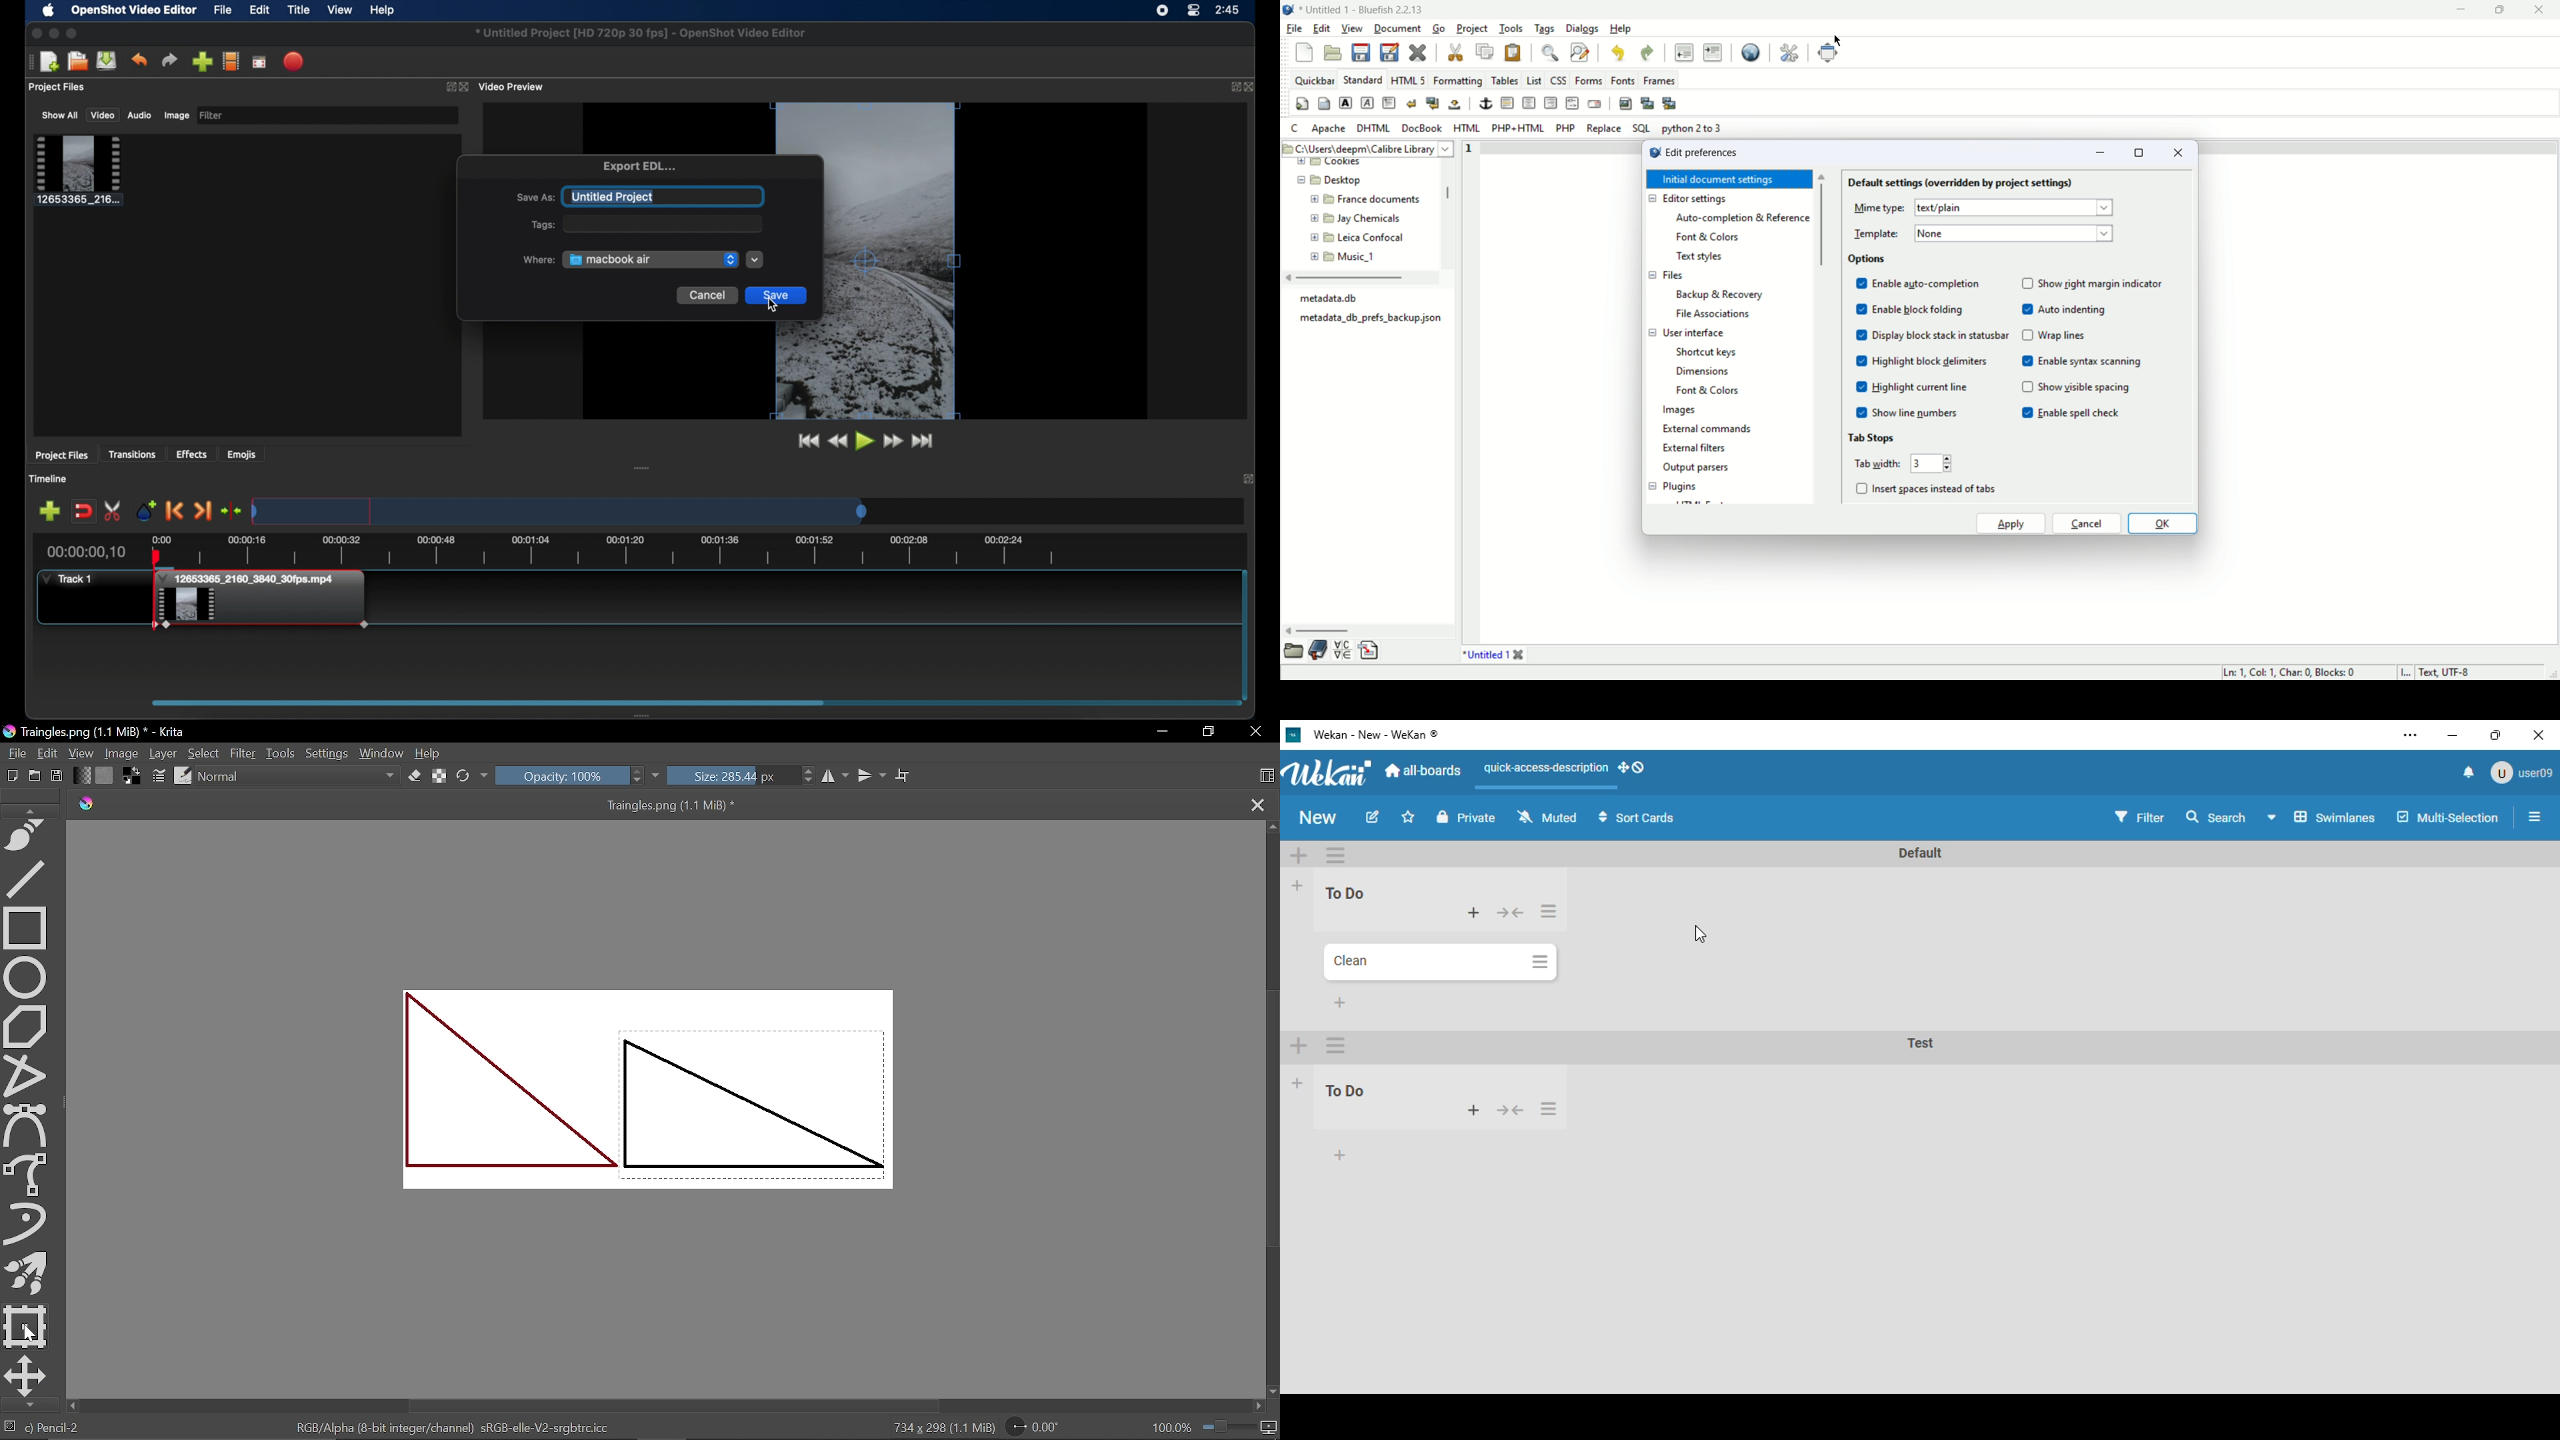  I want to click on settings and more, so click(2410, 735).